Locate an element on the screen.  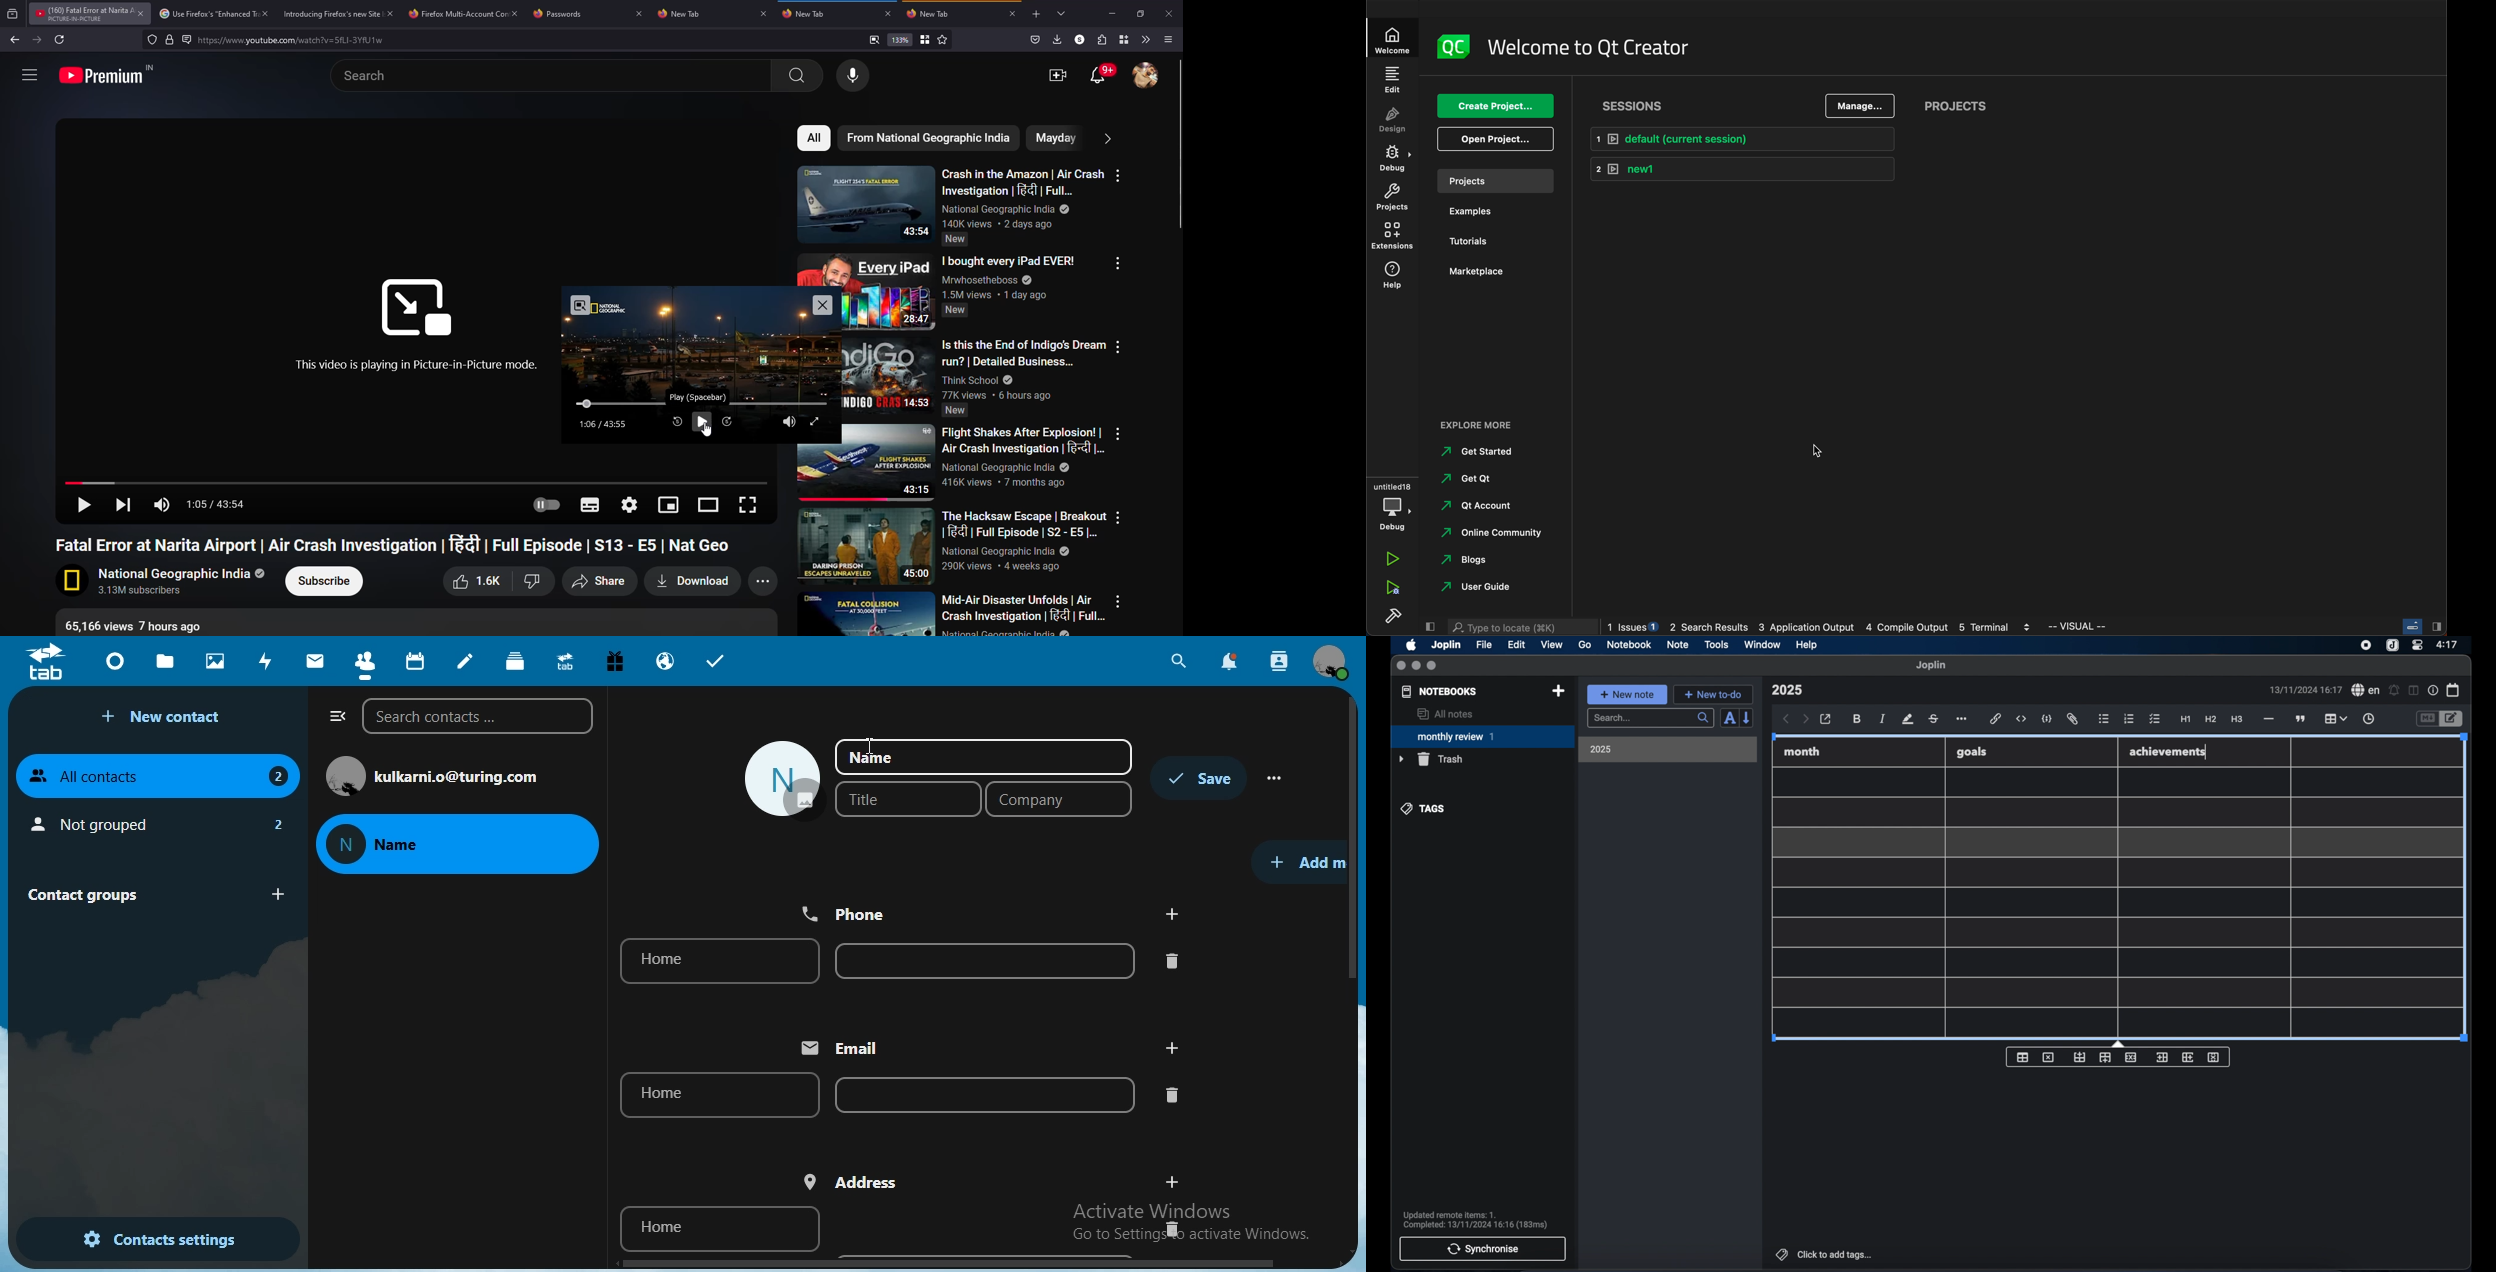
share is located at coordinates (598, 582).